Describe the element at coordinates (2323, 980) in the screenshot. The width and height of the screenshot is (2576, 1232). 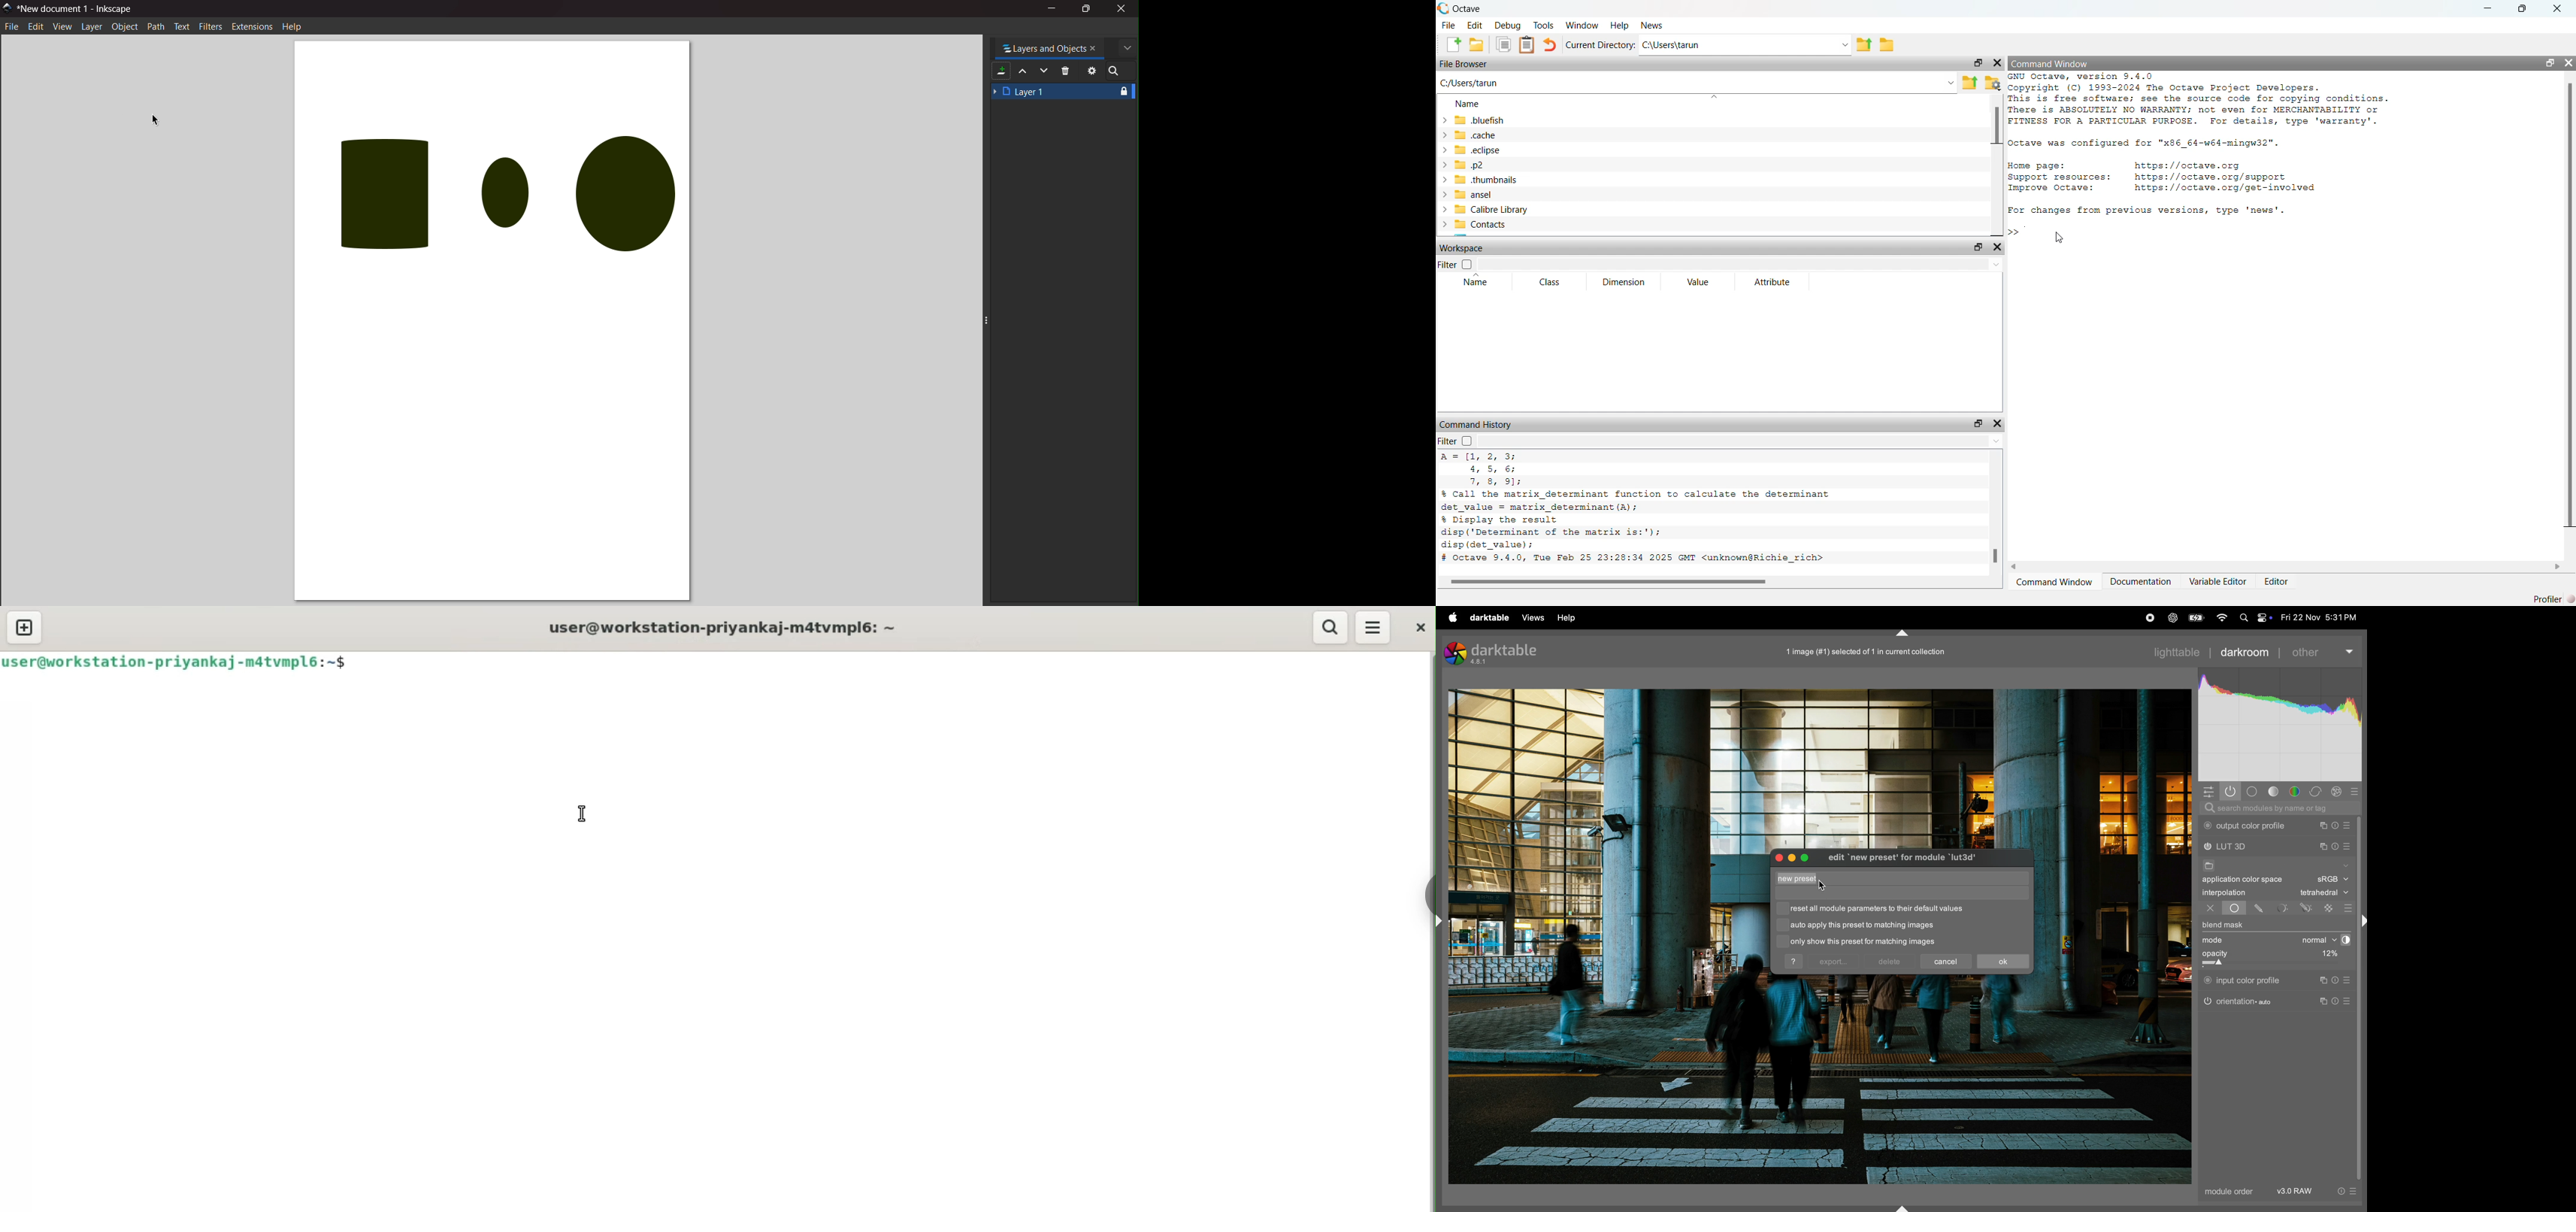
I see `instance` at that location.